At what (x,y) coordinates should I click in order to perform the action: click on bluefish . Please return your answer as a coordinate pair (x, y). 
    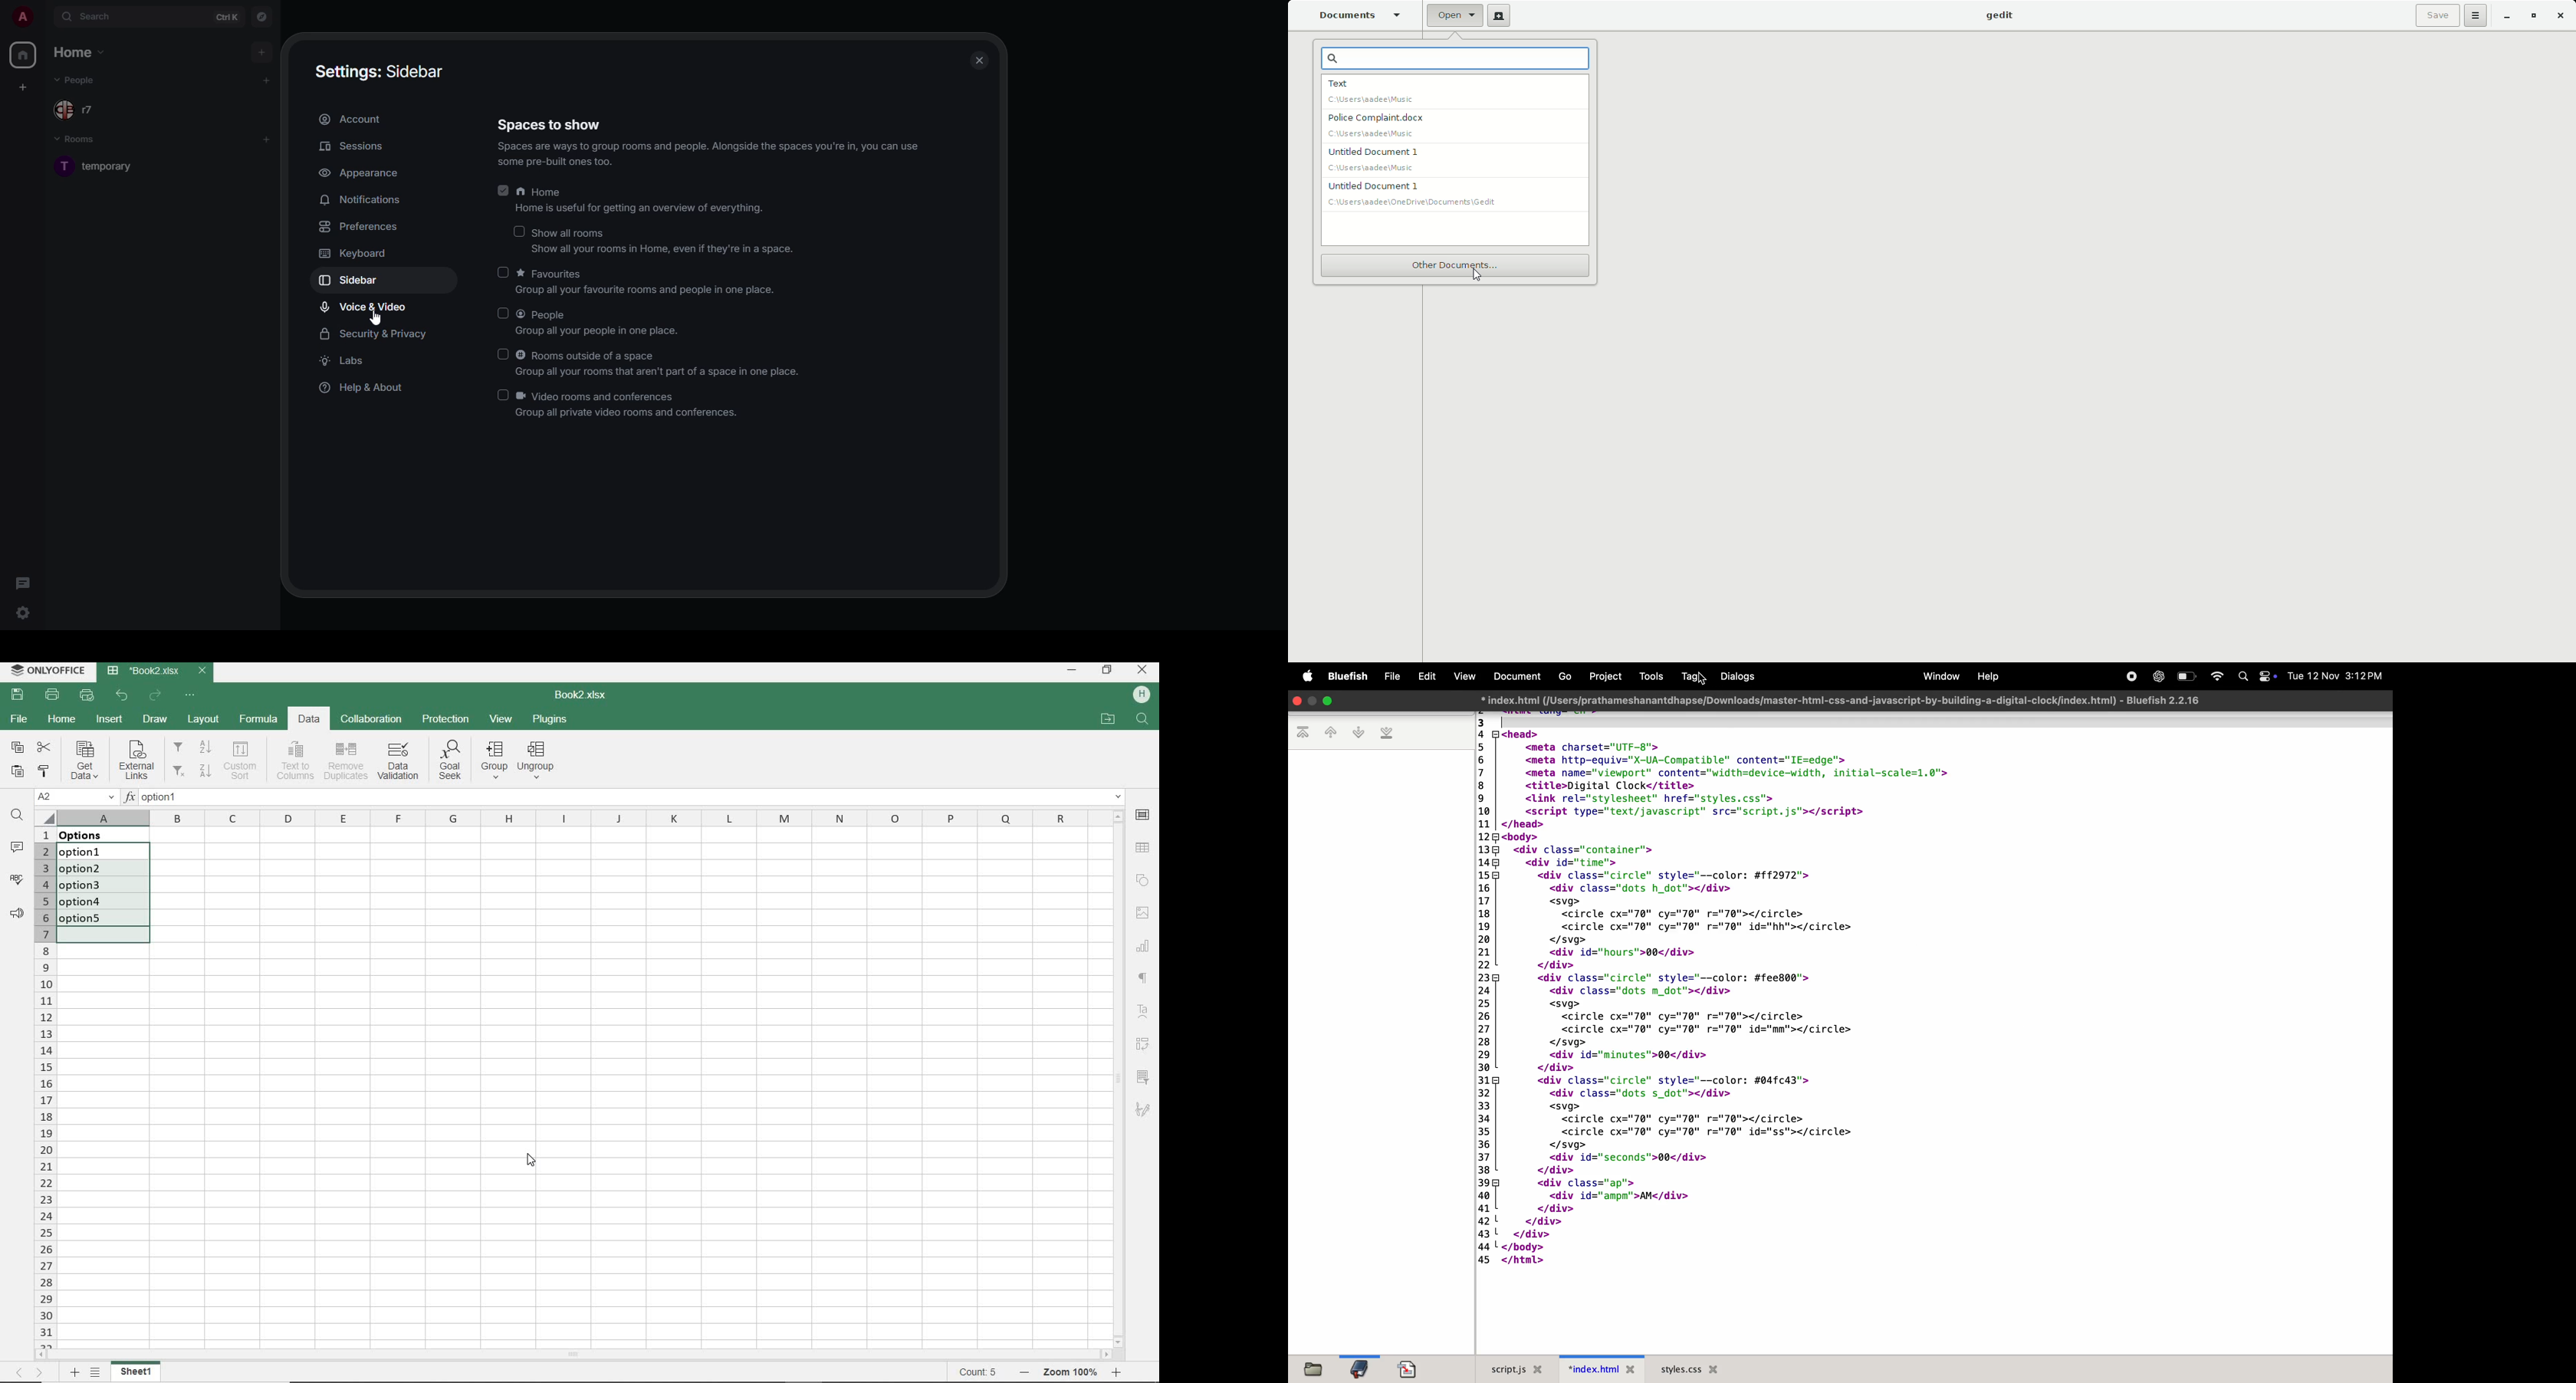
    Looking at the image, I should click on (1348, 677).